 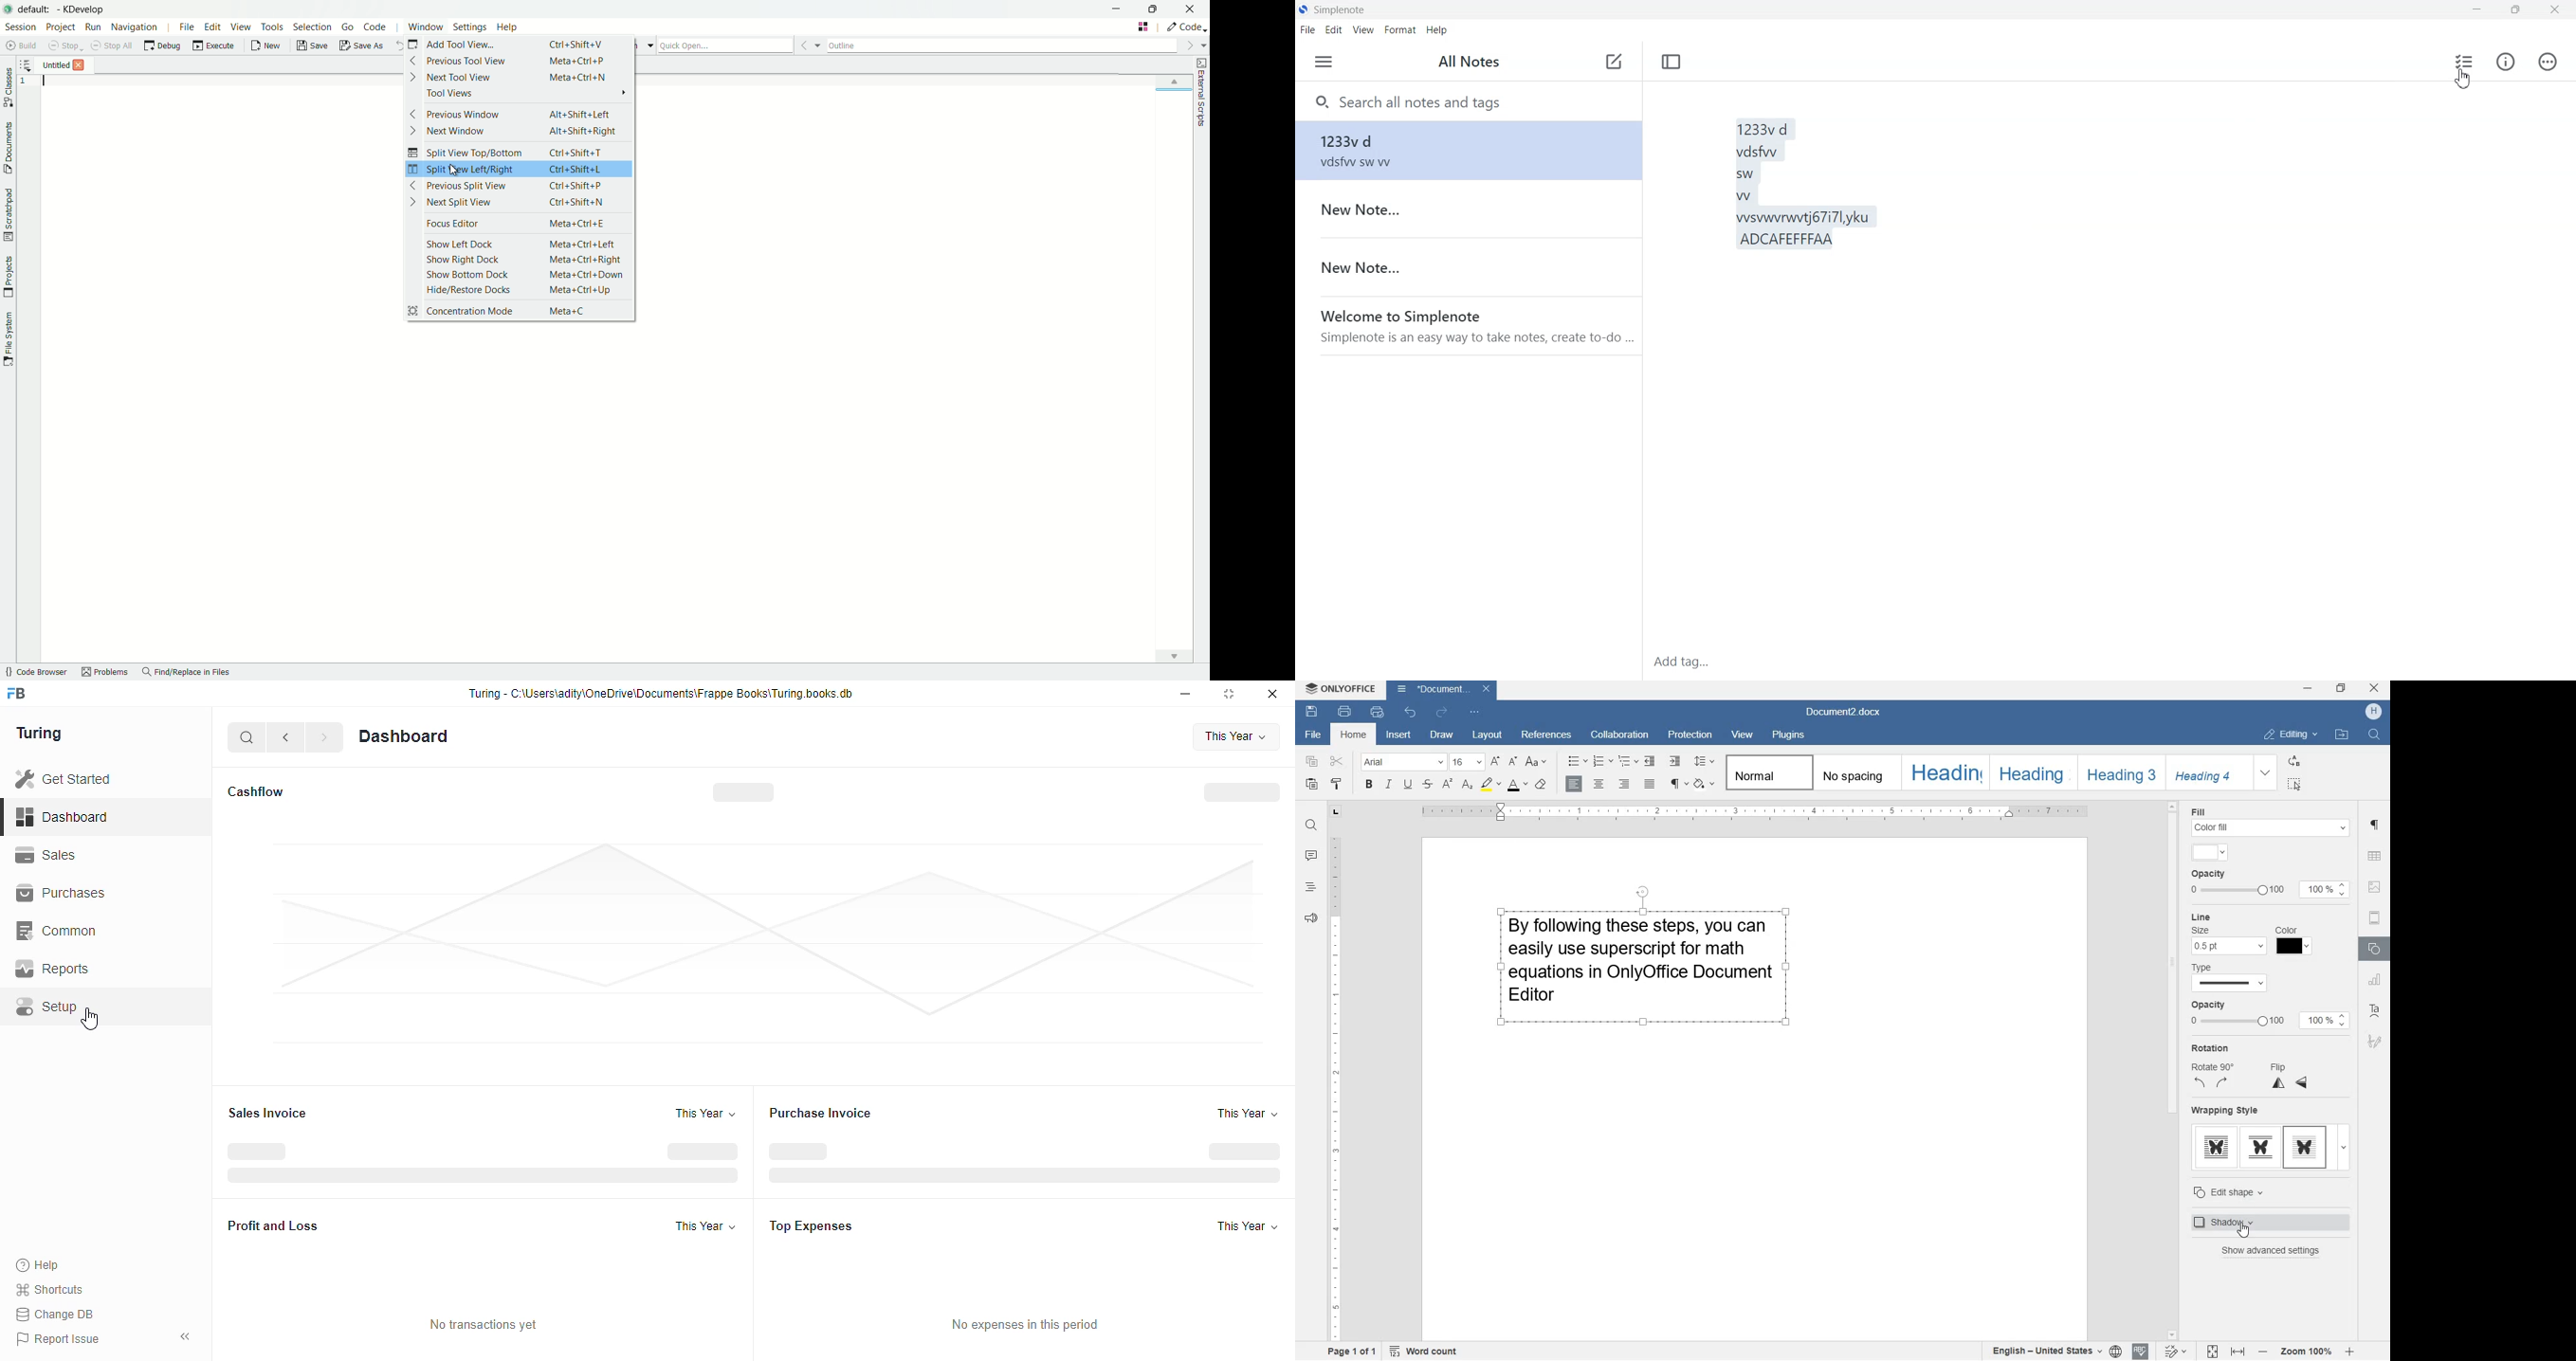 I want to click on execute, so click(x=214, y=45).